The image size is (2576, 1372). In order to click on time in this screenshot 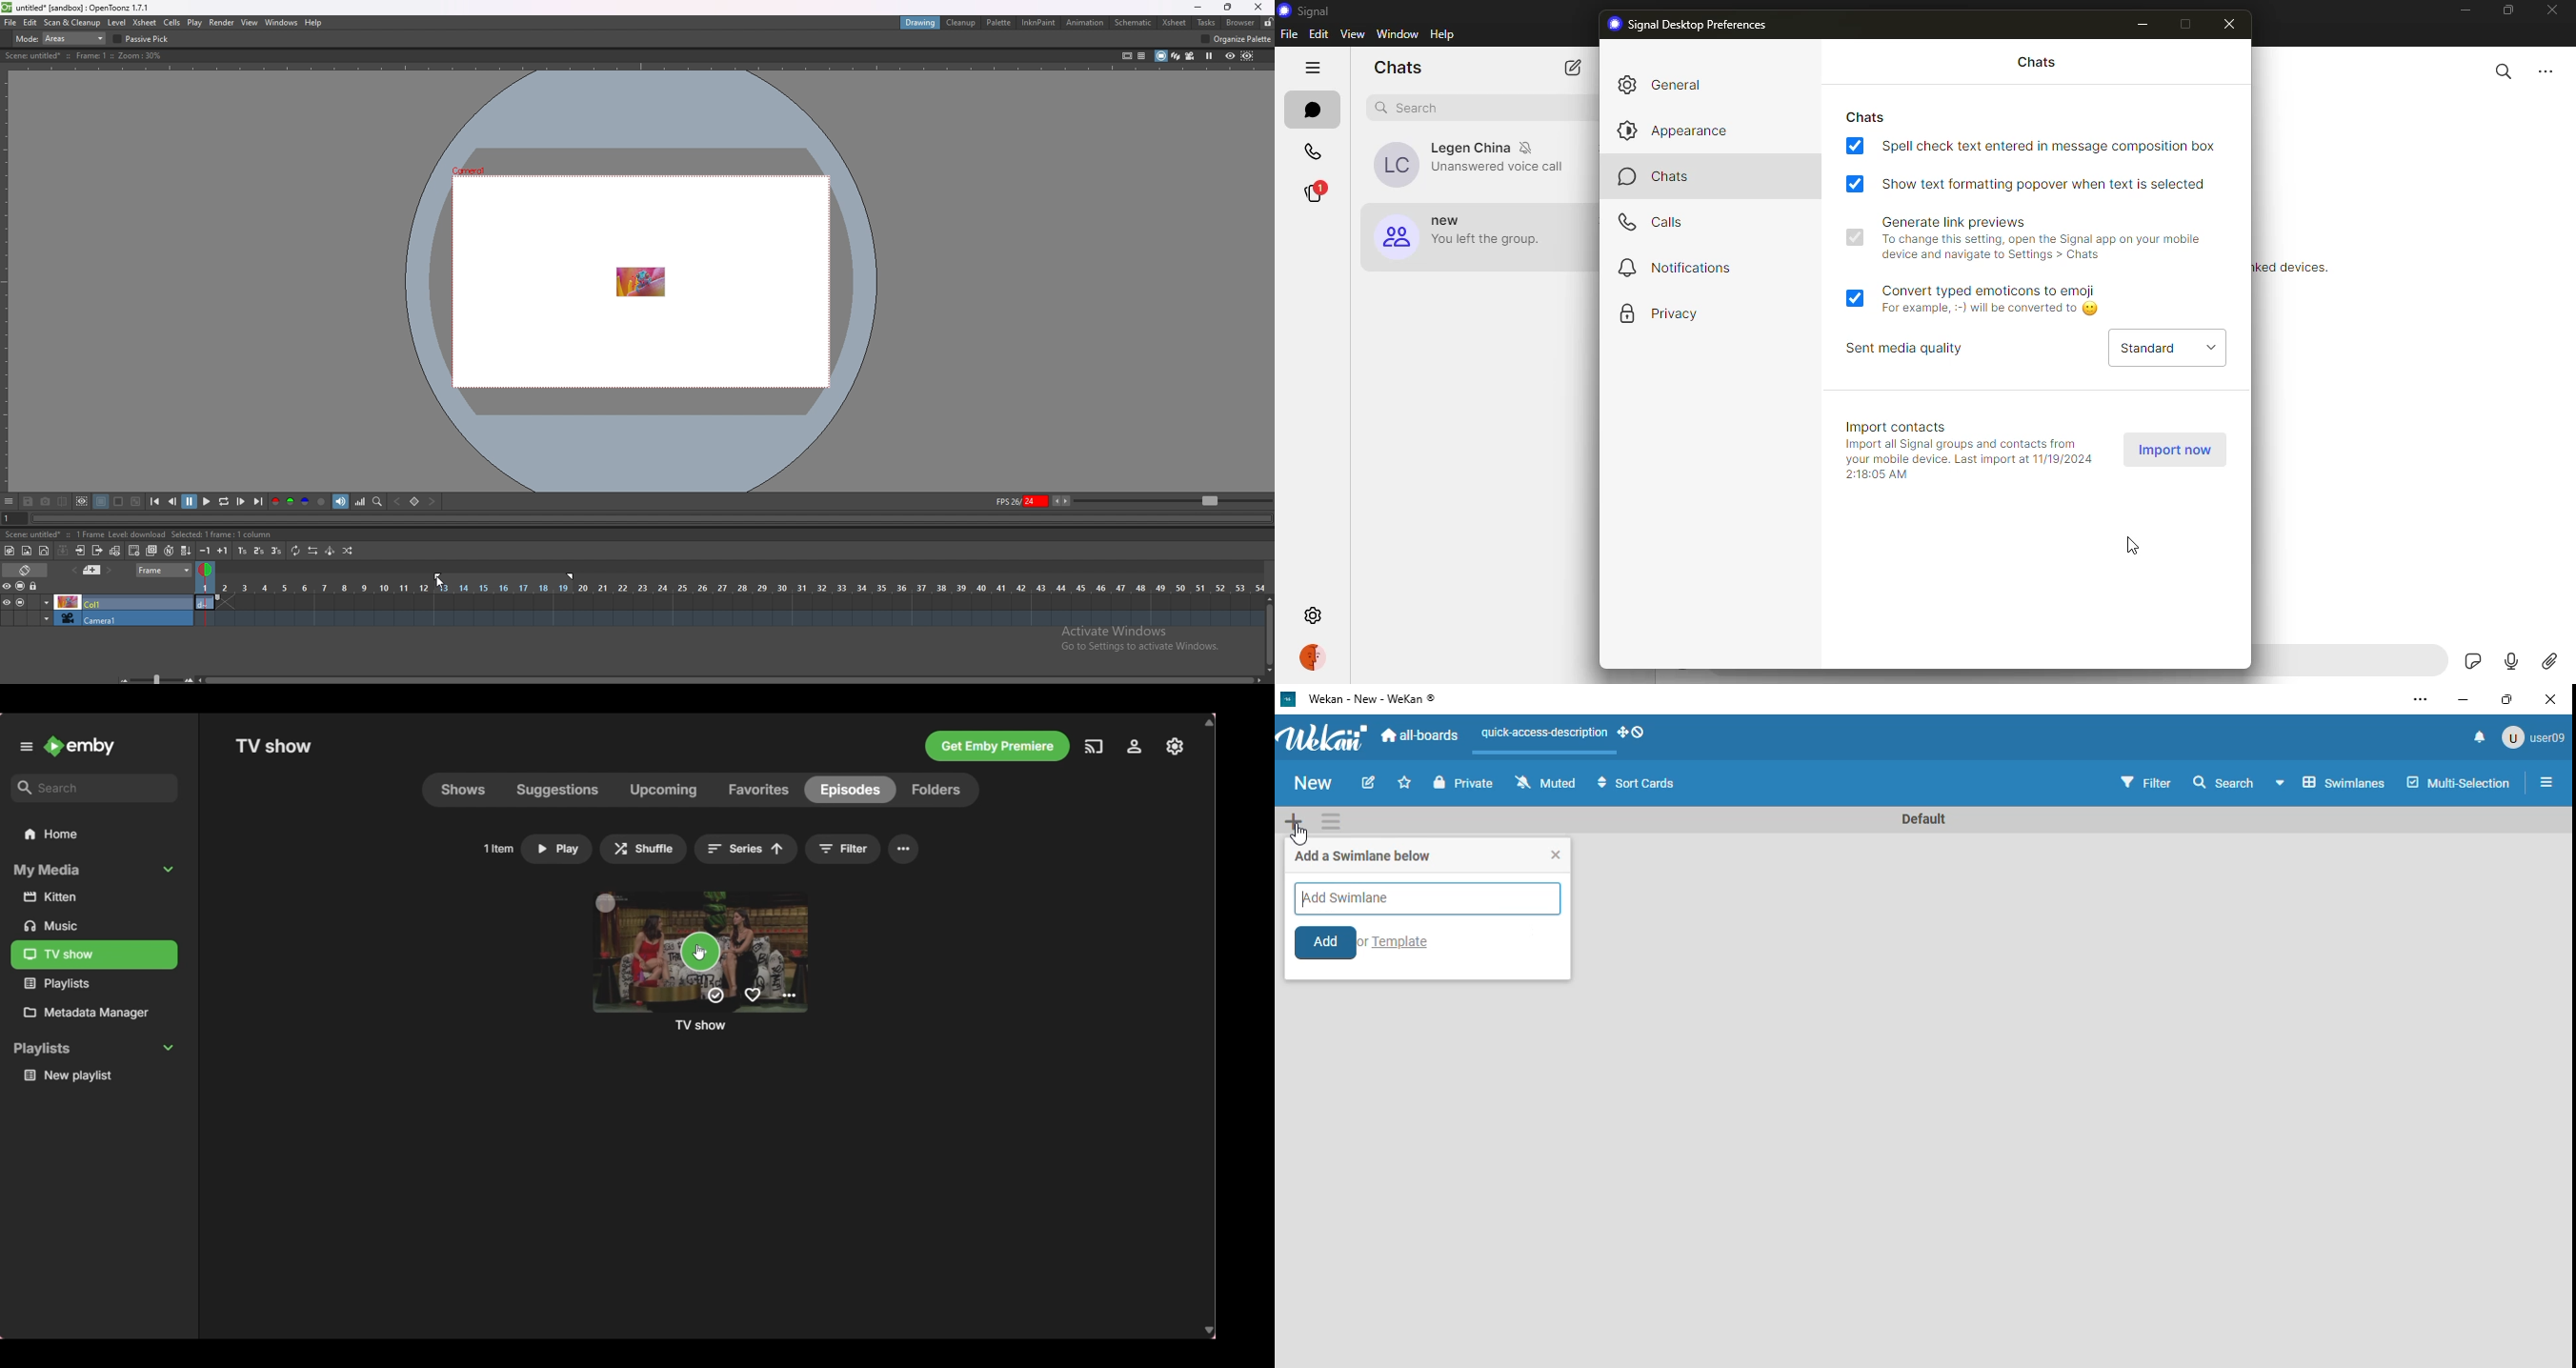, I will do `click(730, 587)`.